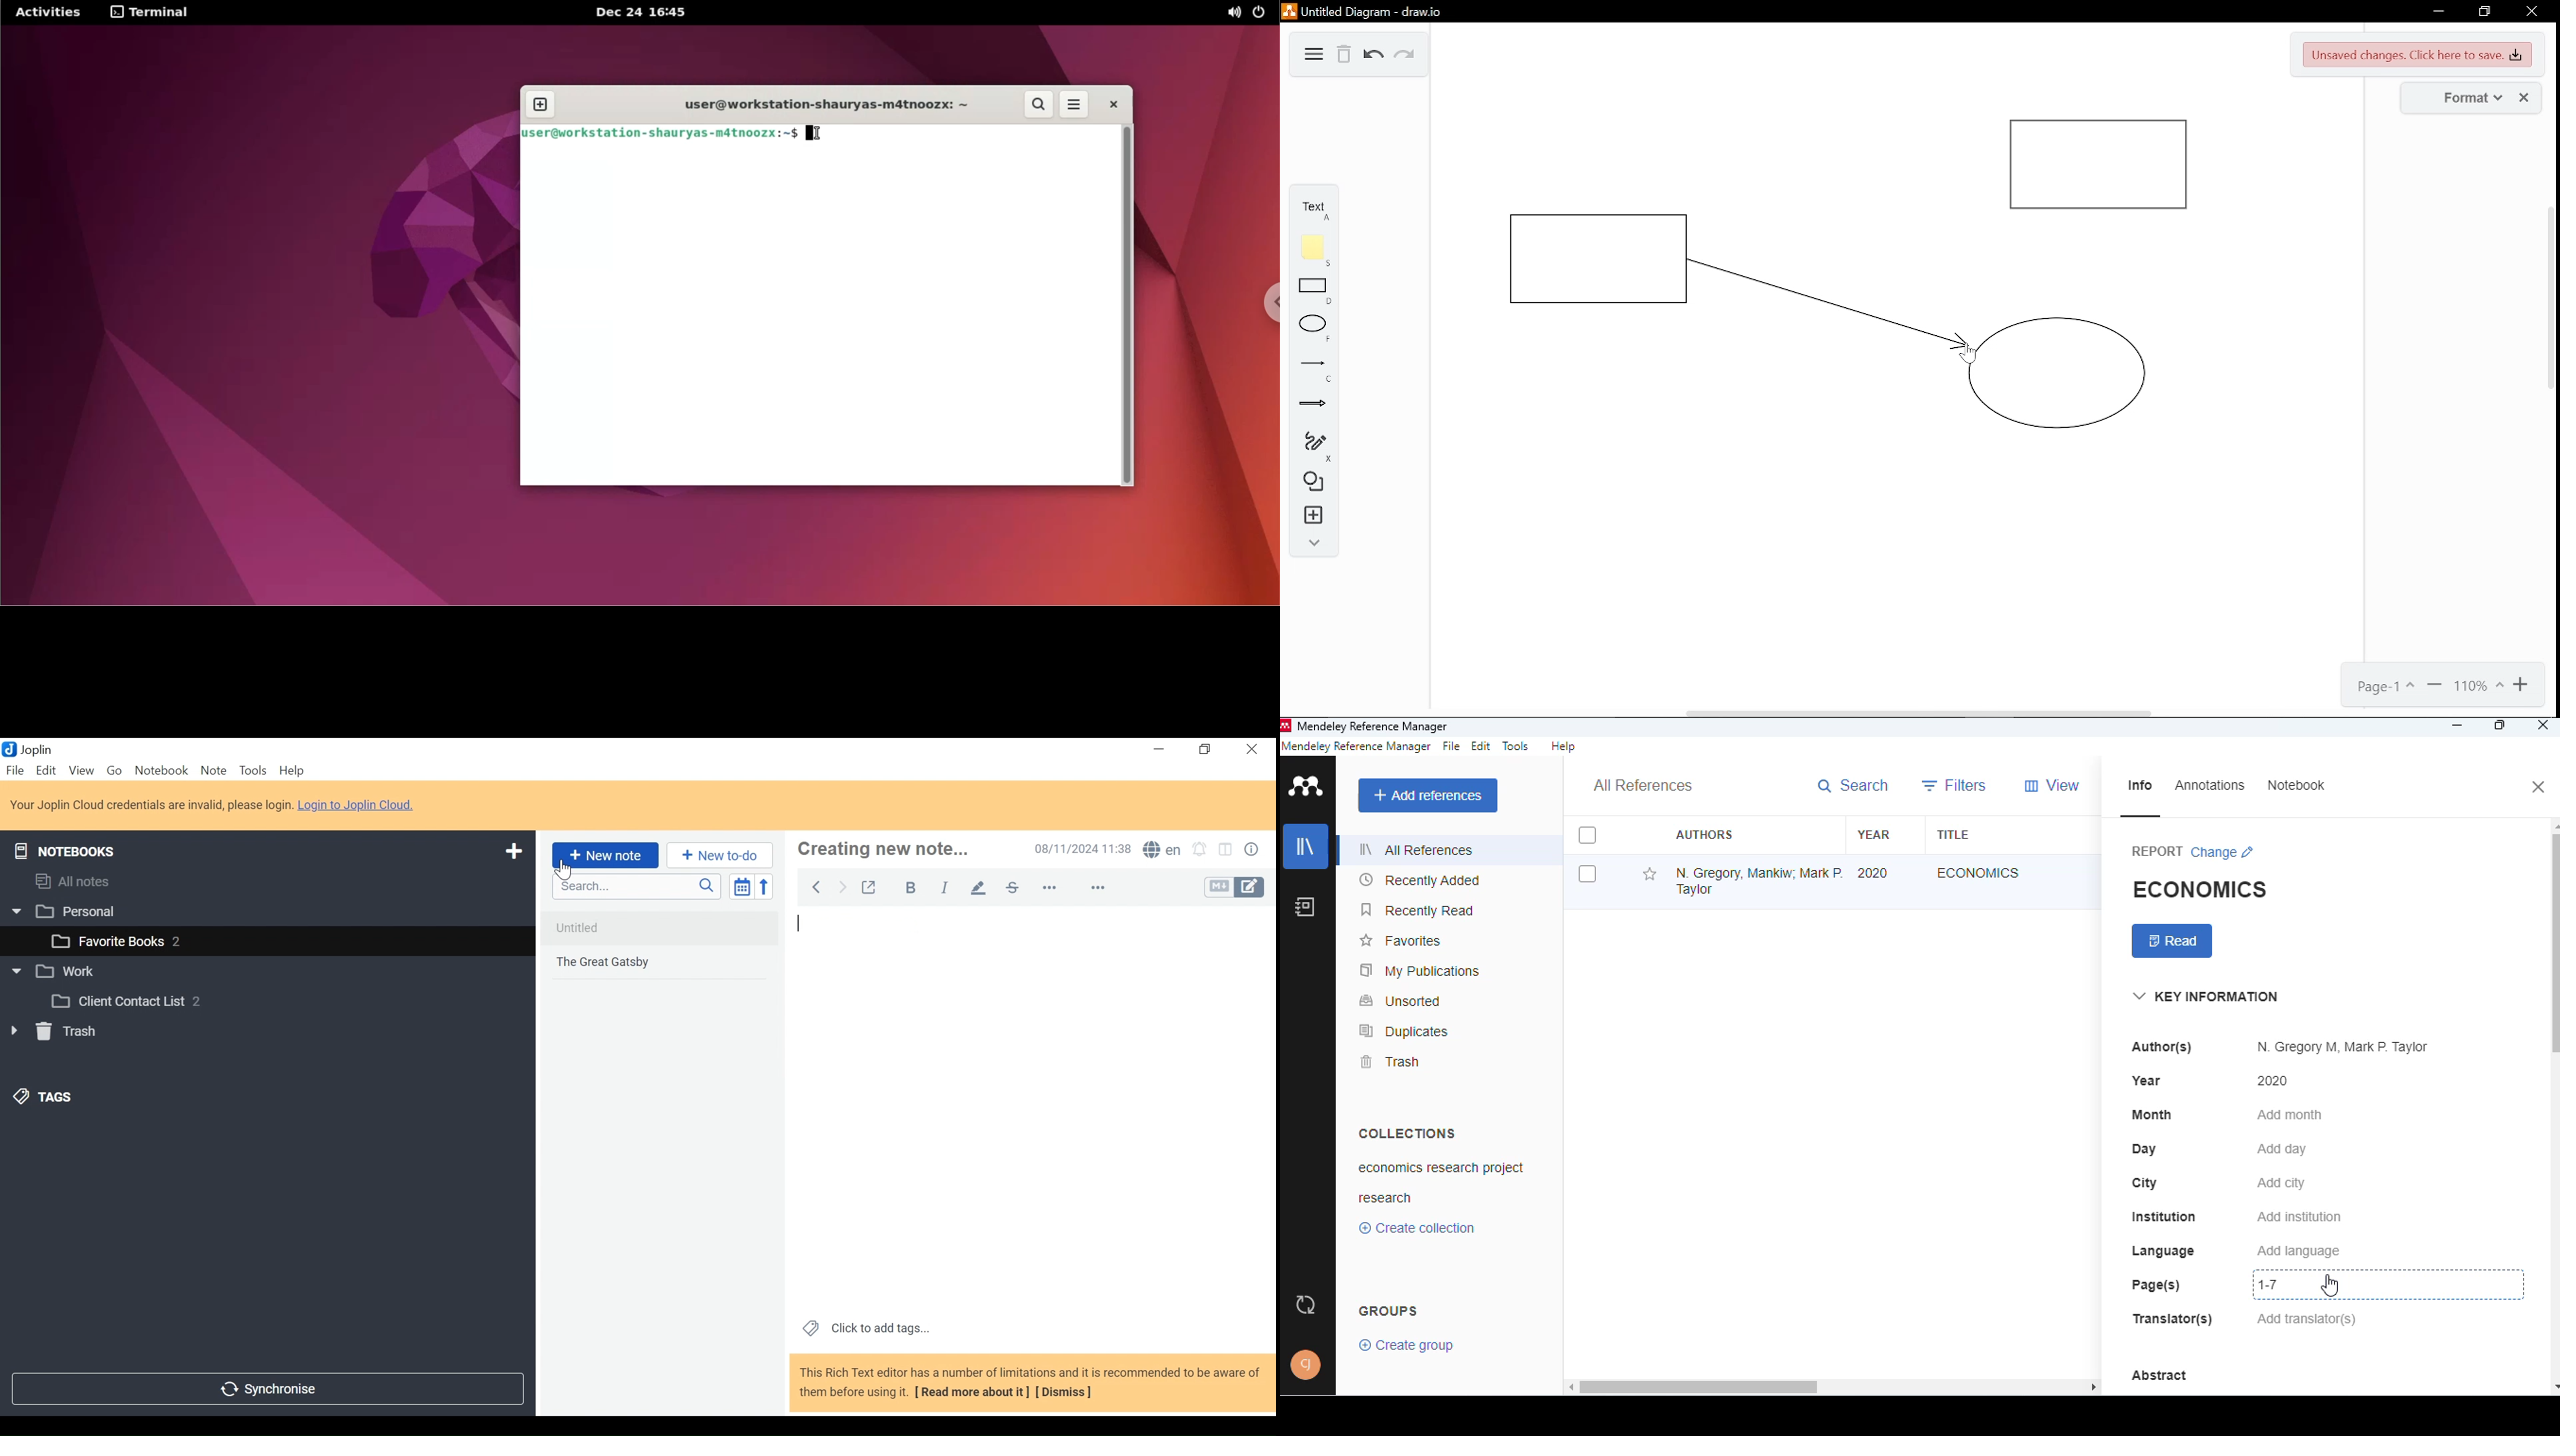  I want to click on add institution, so click(2300, 1217).